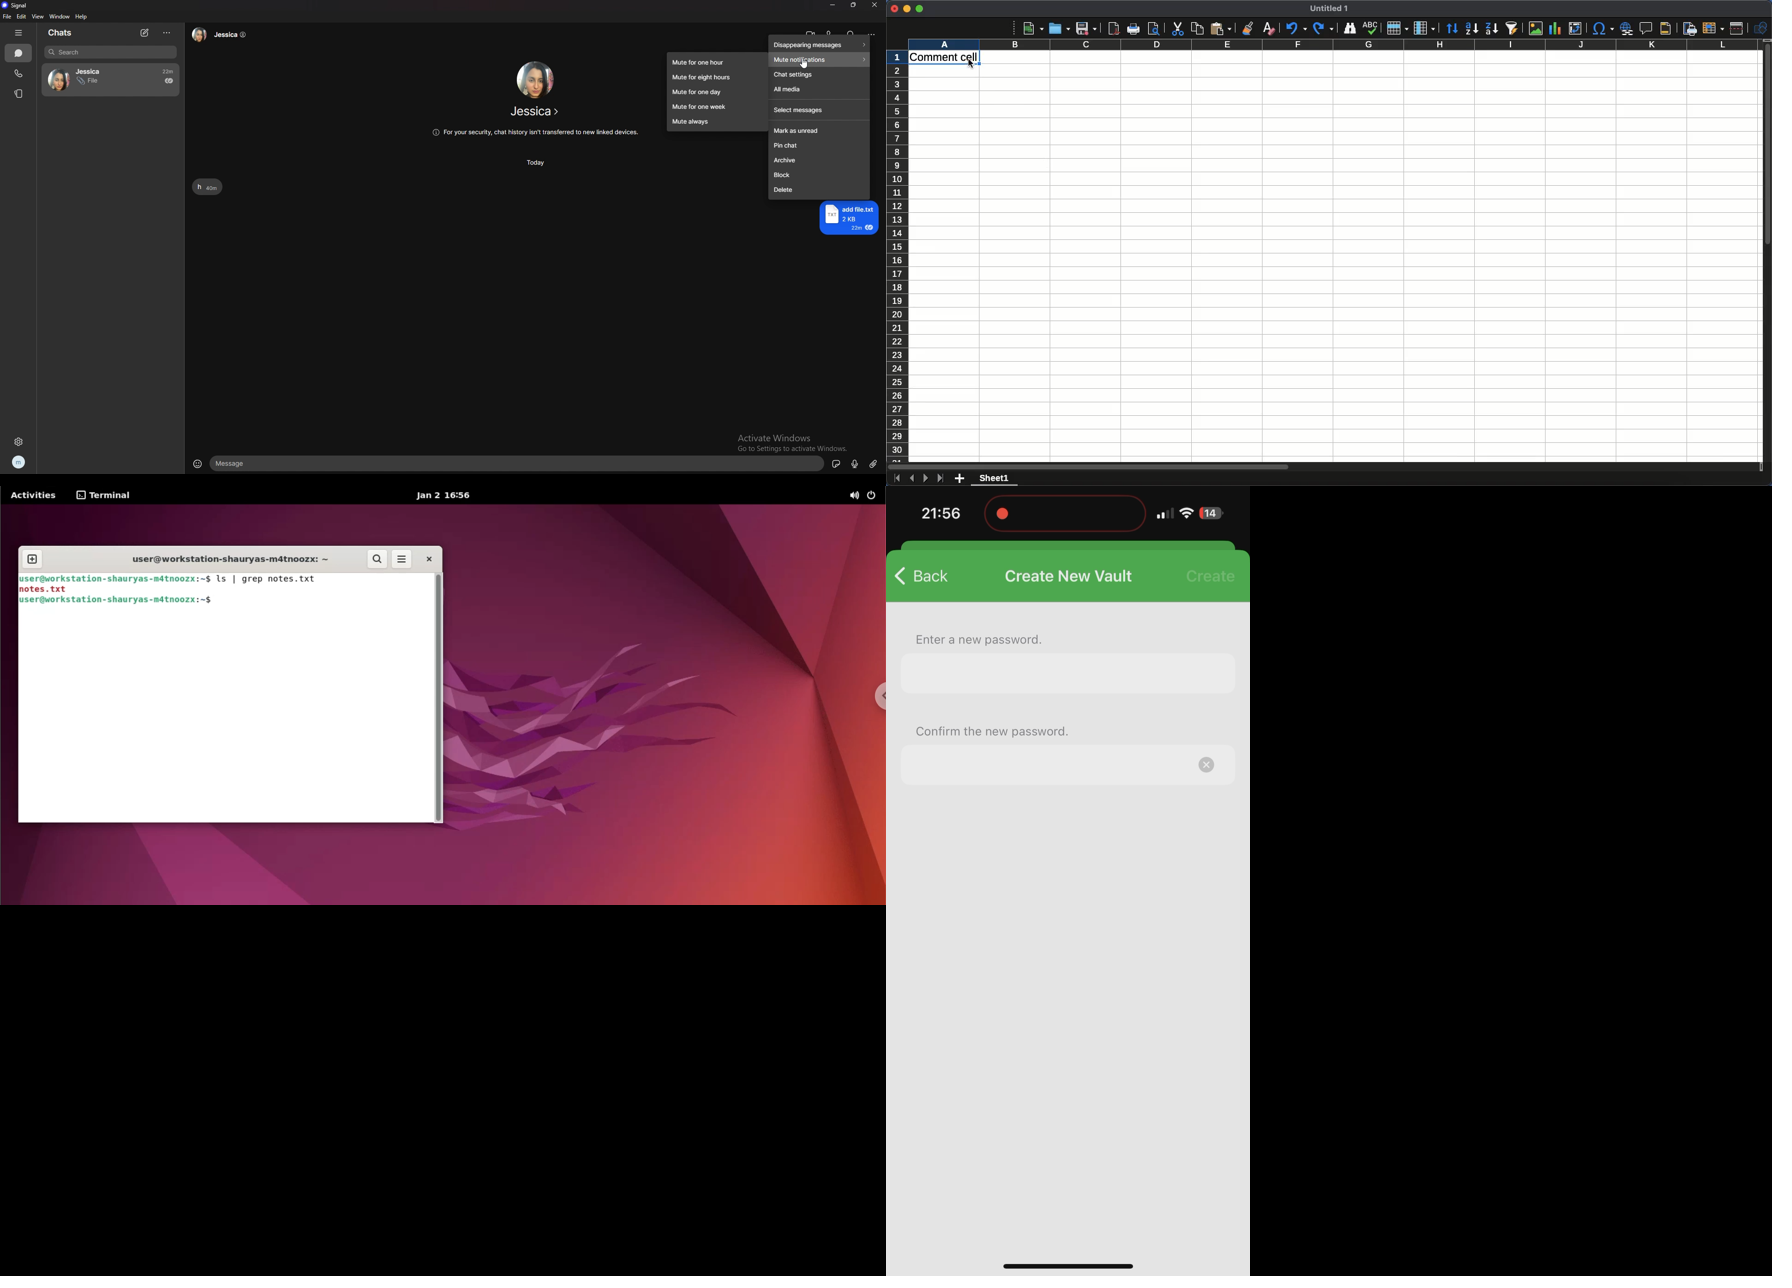 This screenshot has width=1792, height=1288. What do you see at coordinates (908, 9) in the screenshot?
I see `Minimize` at bounding box center [908, 9].